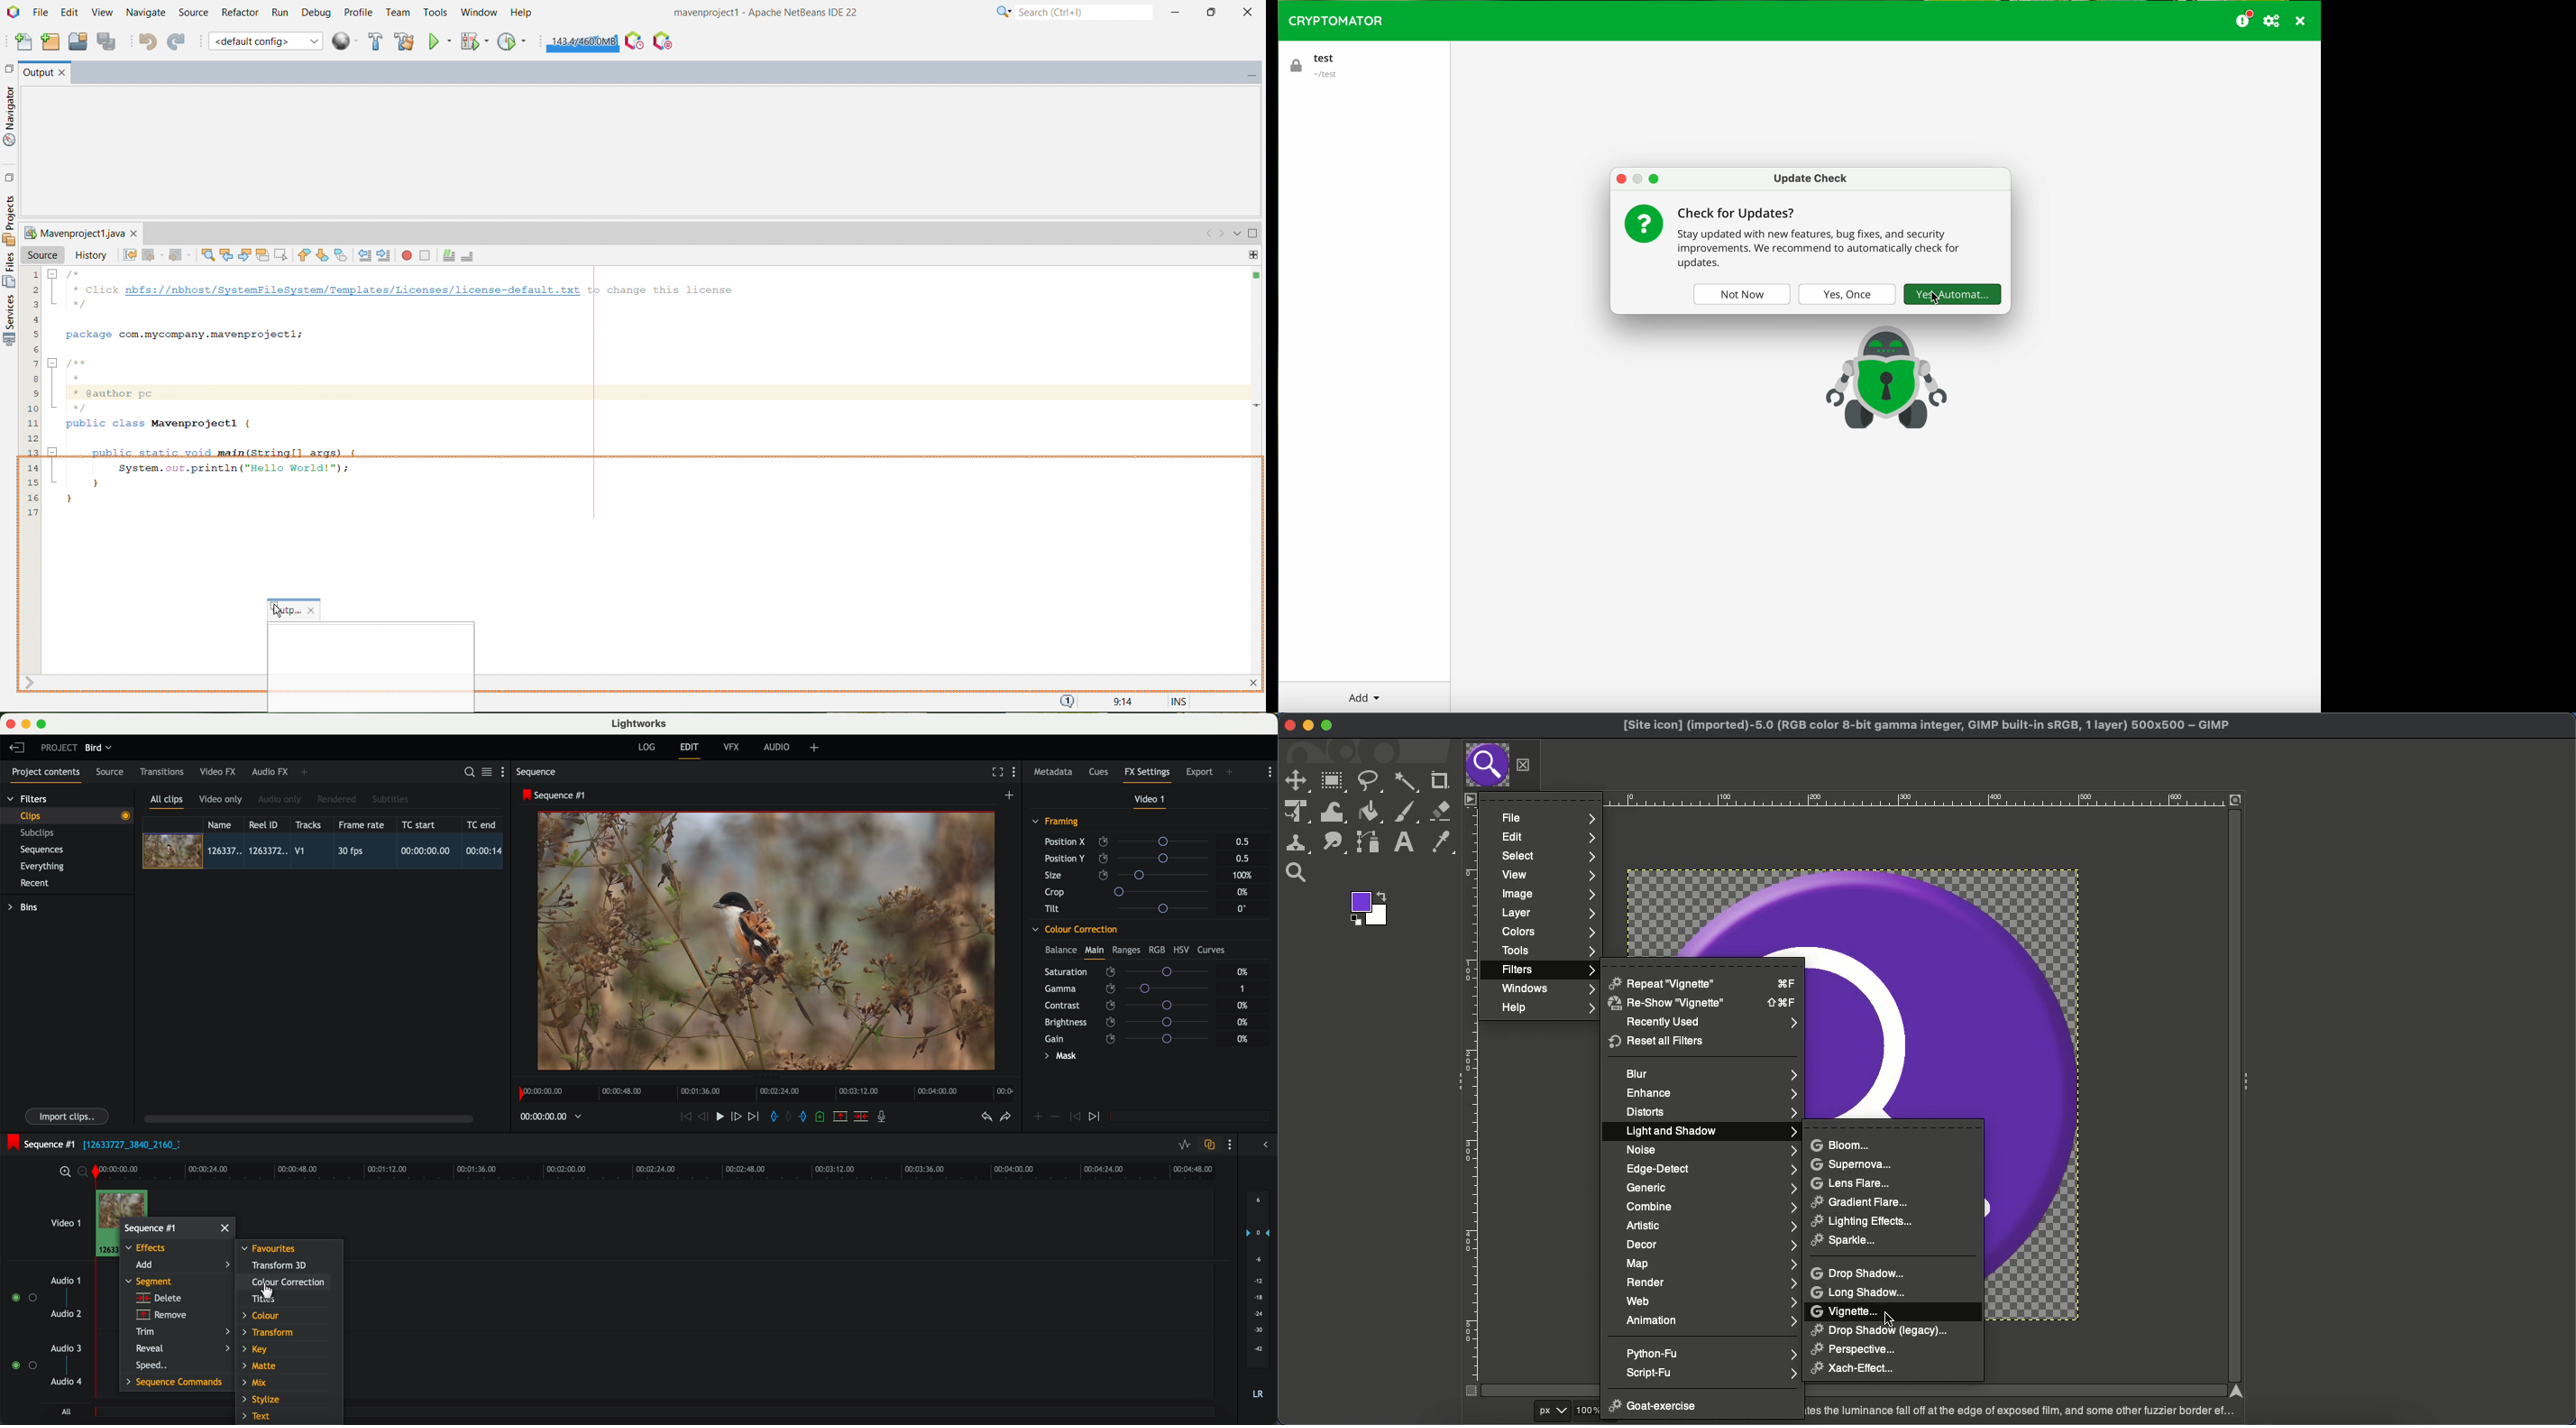 The height and width of the screenshot is (1428, 2576). I want to click on 1, so click(1244, 990).